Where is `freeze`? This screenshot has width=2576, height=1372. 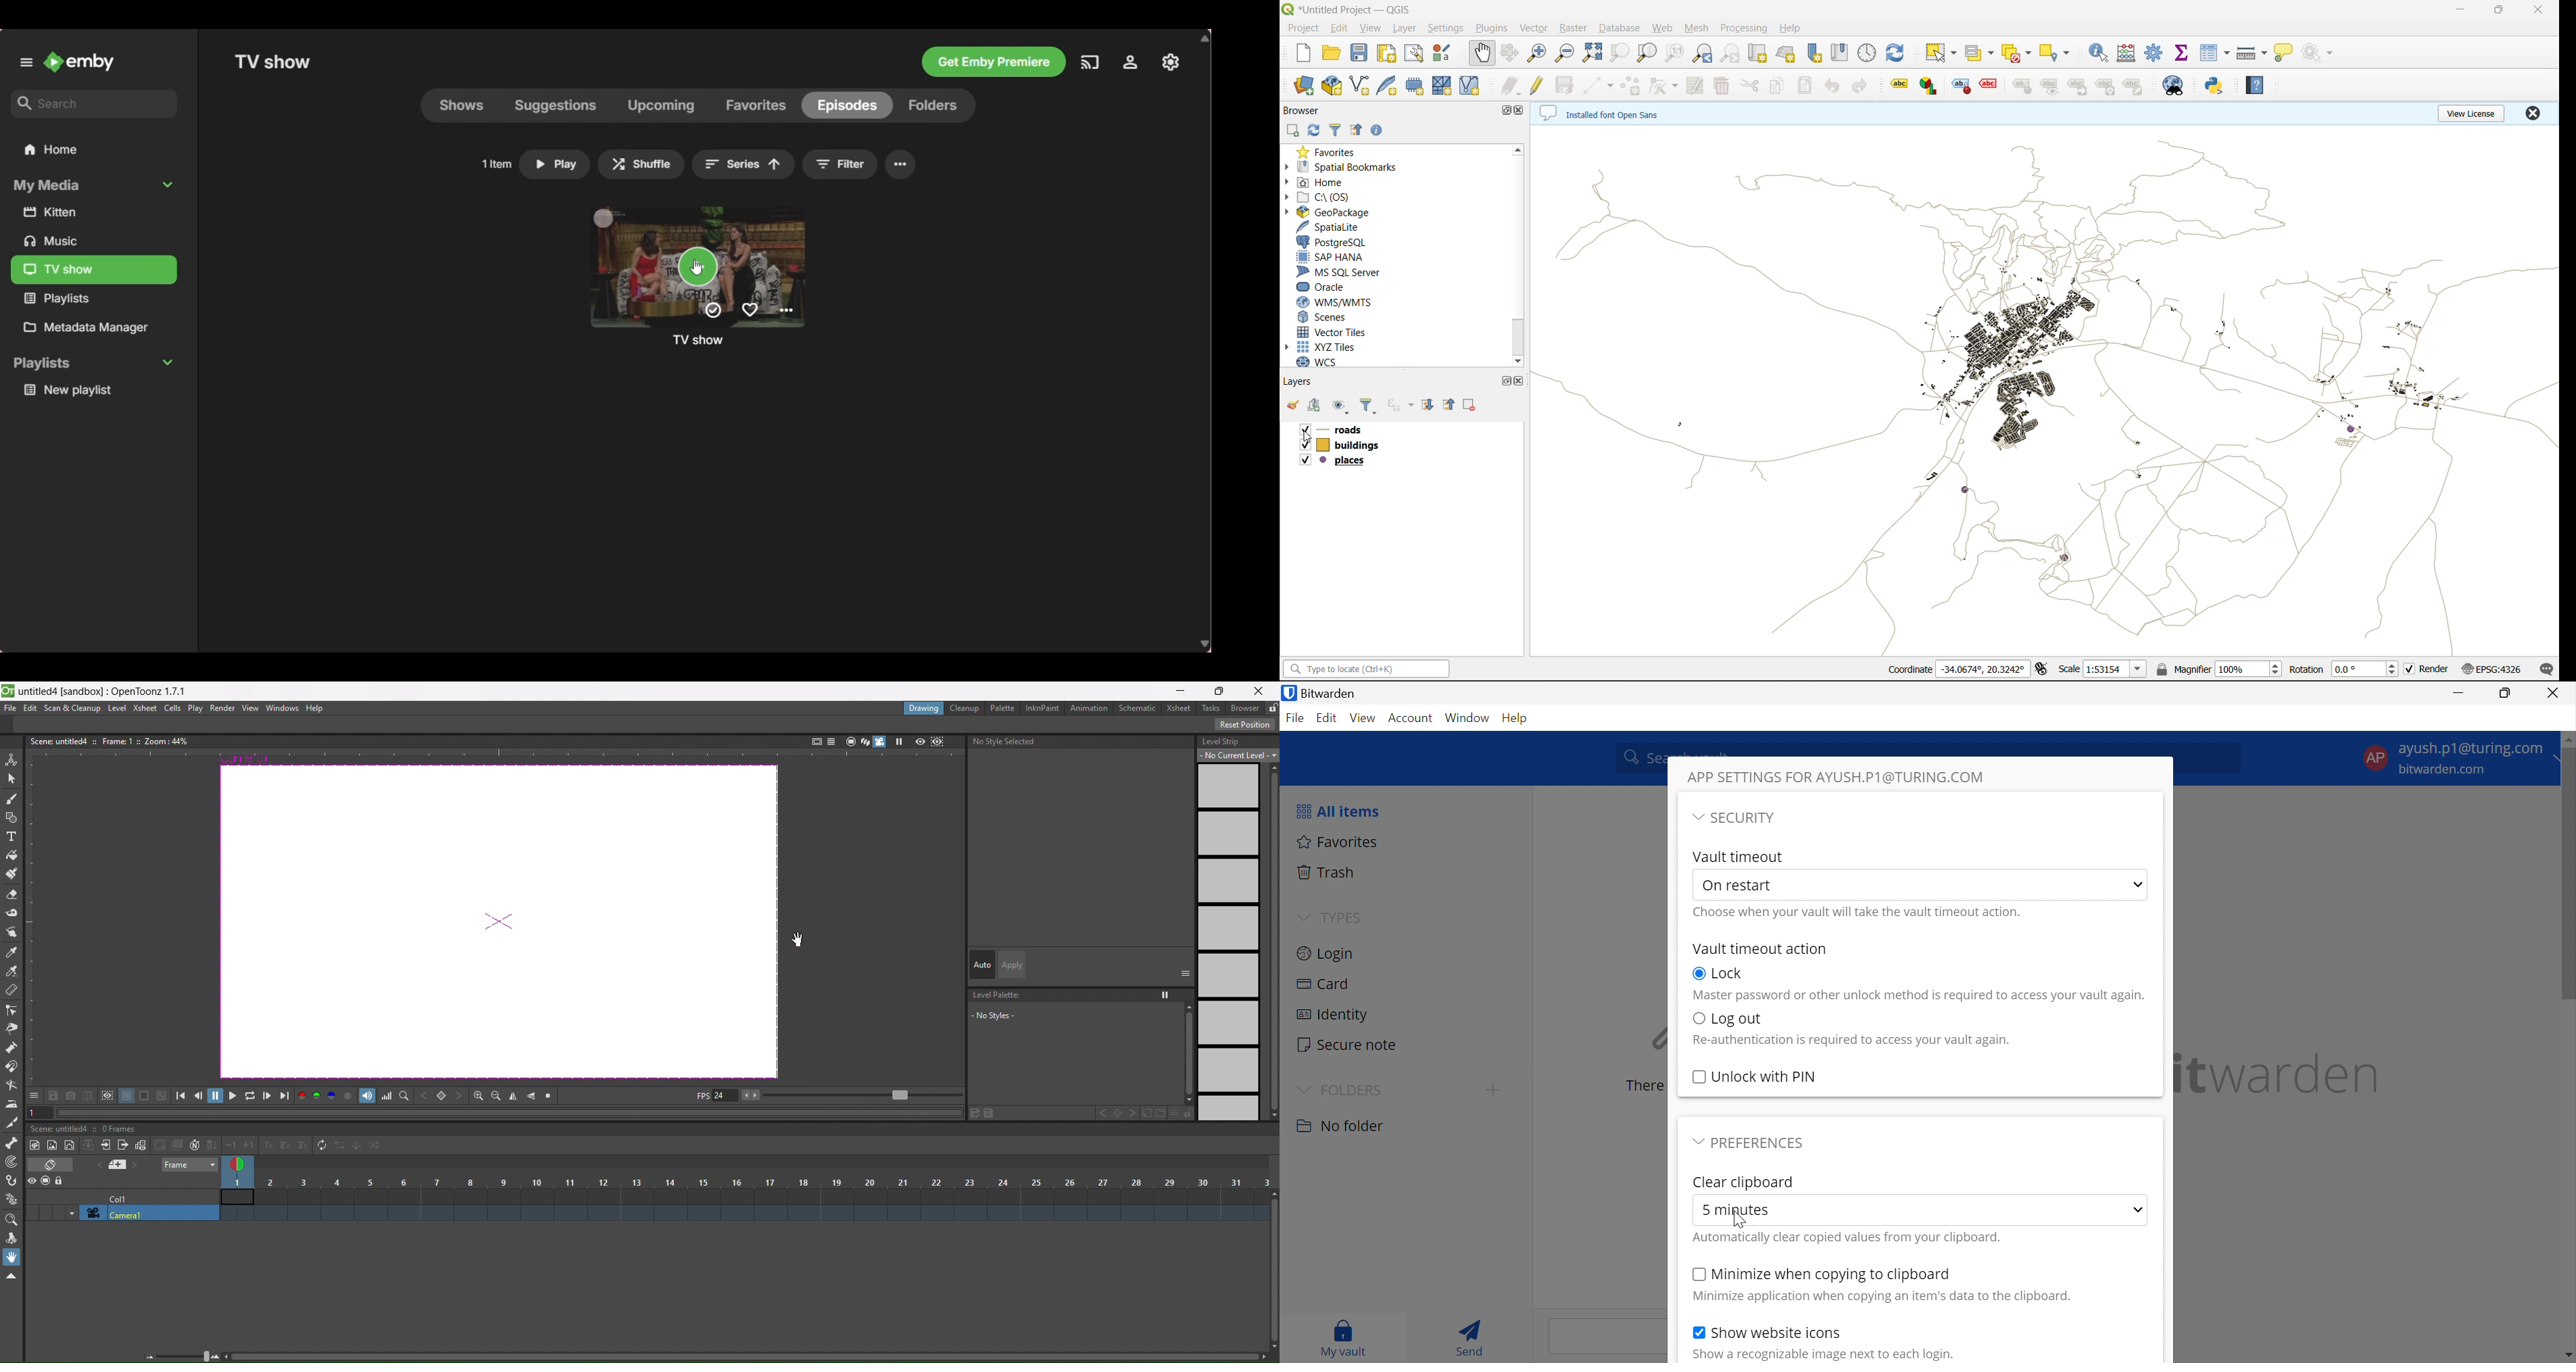
freeze is located at coordinates (898, 742).